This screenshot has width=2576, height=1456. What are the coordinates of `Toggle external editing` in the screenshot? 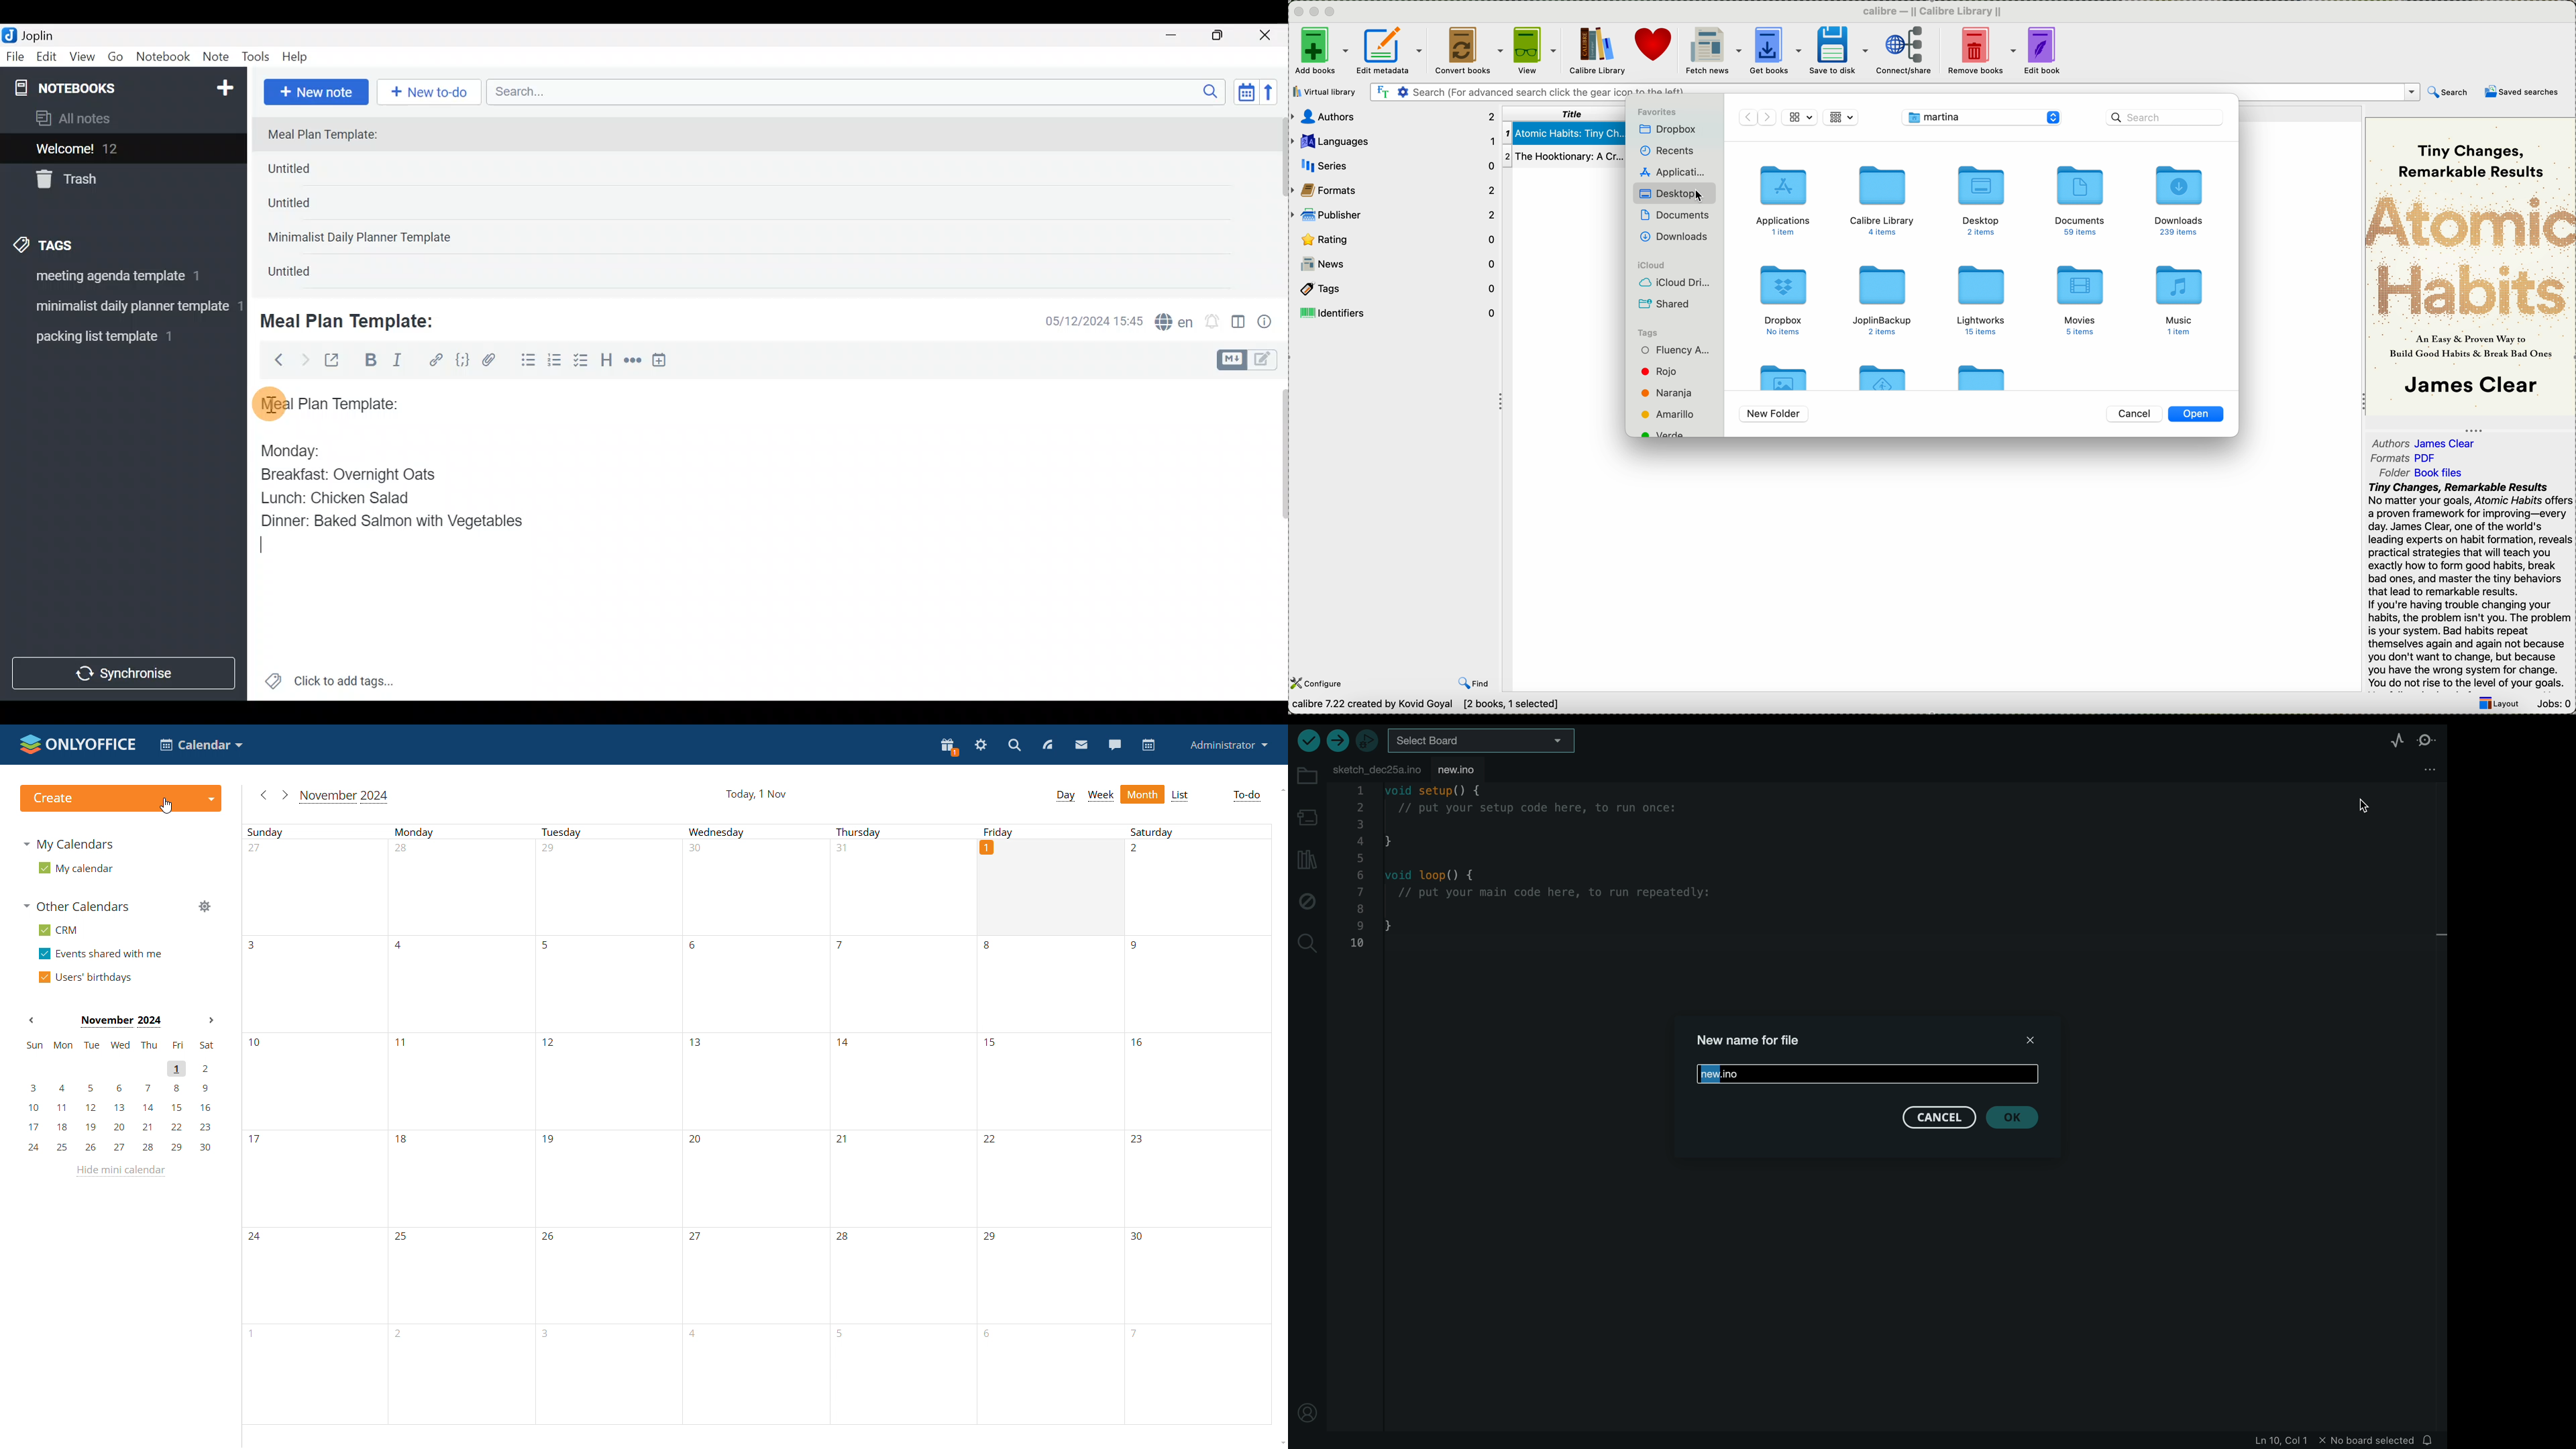 It's located at (337, 361).